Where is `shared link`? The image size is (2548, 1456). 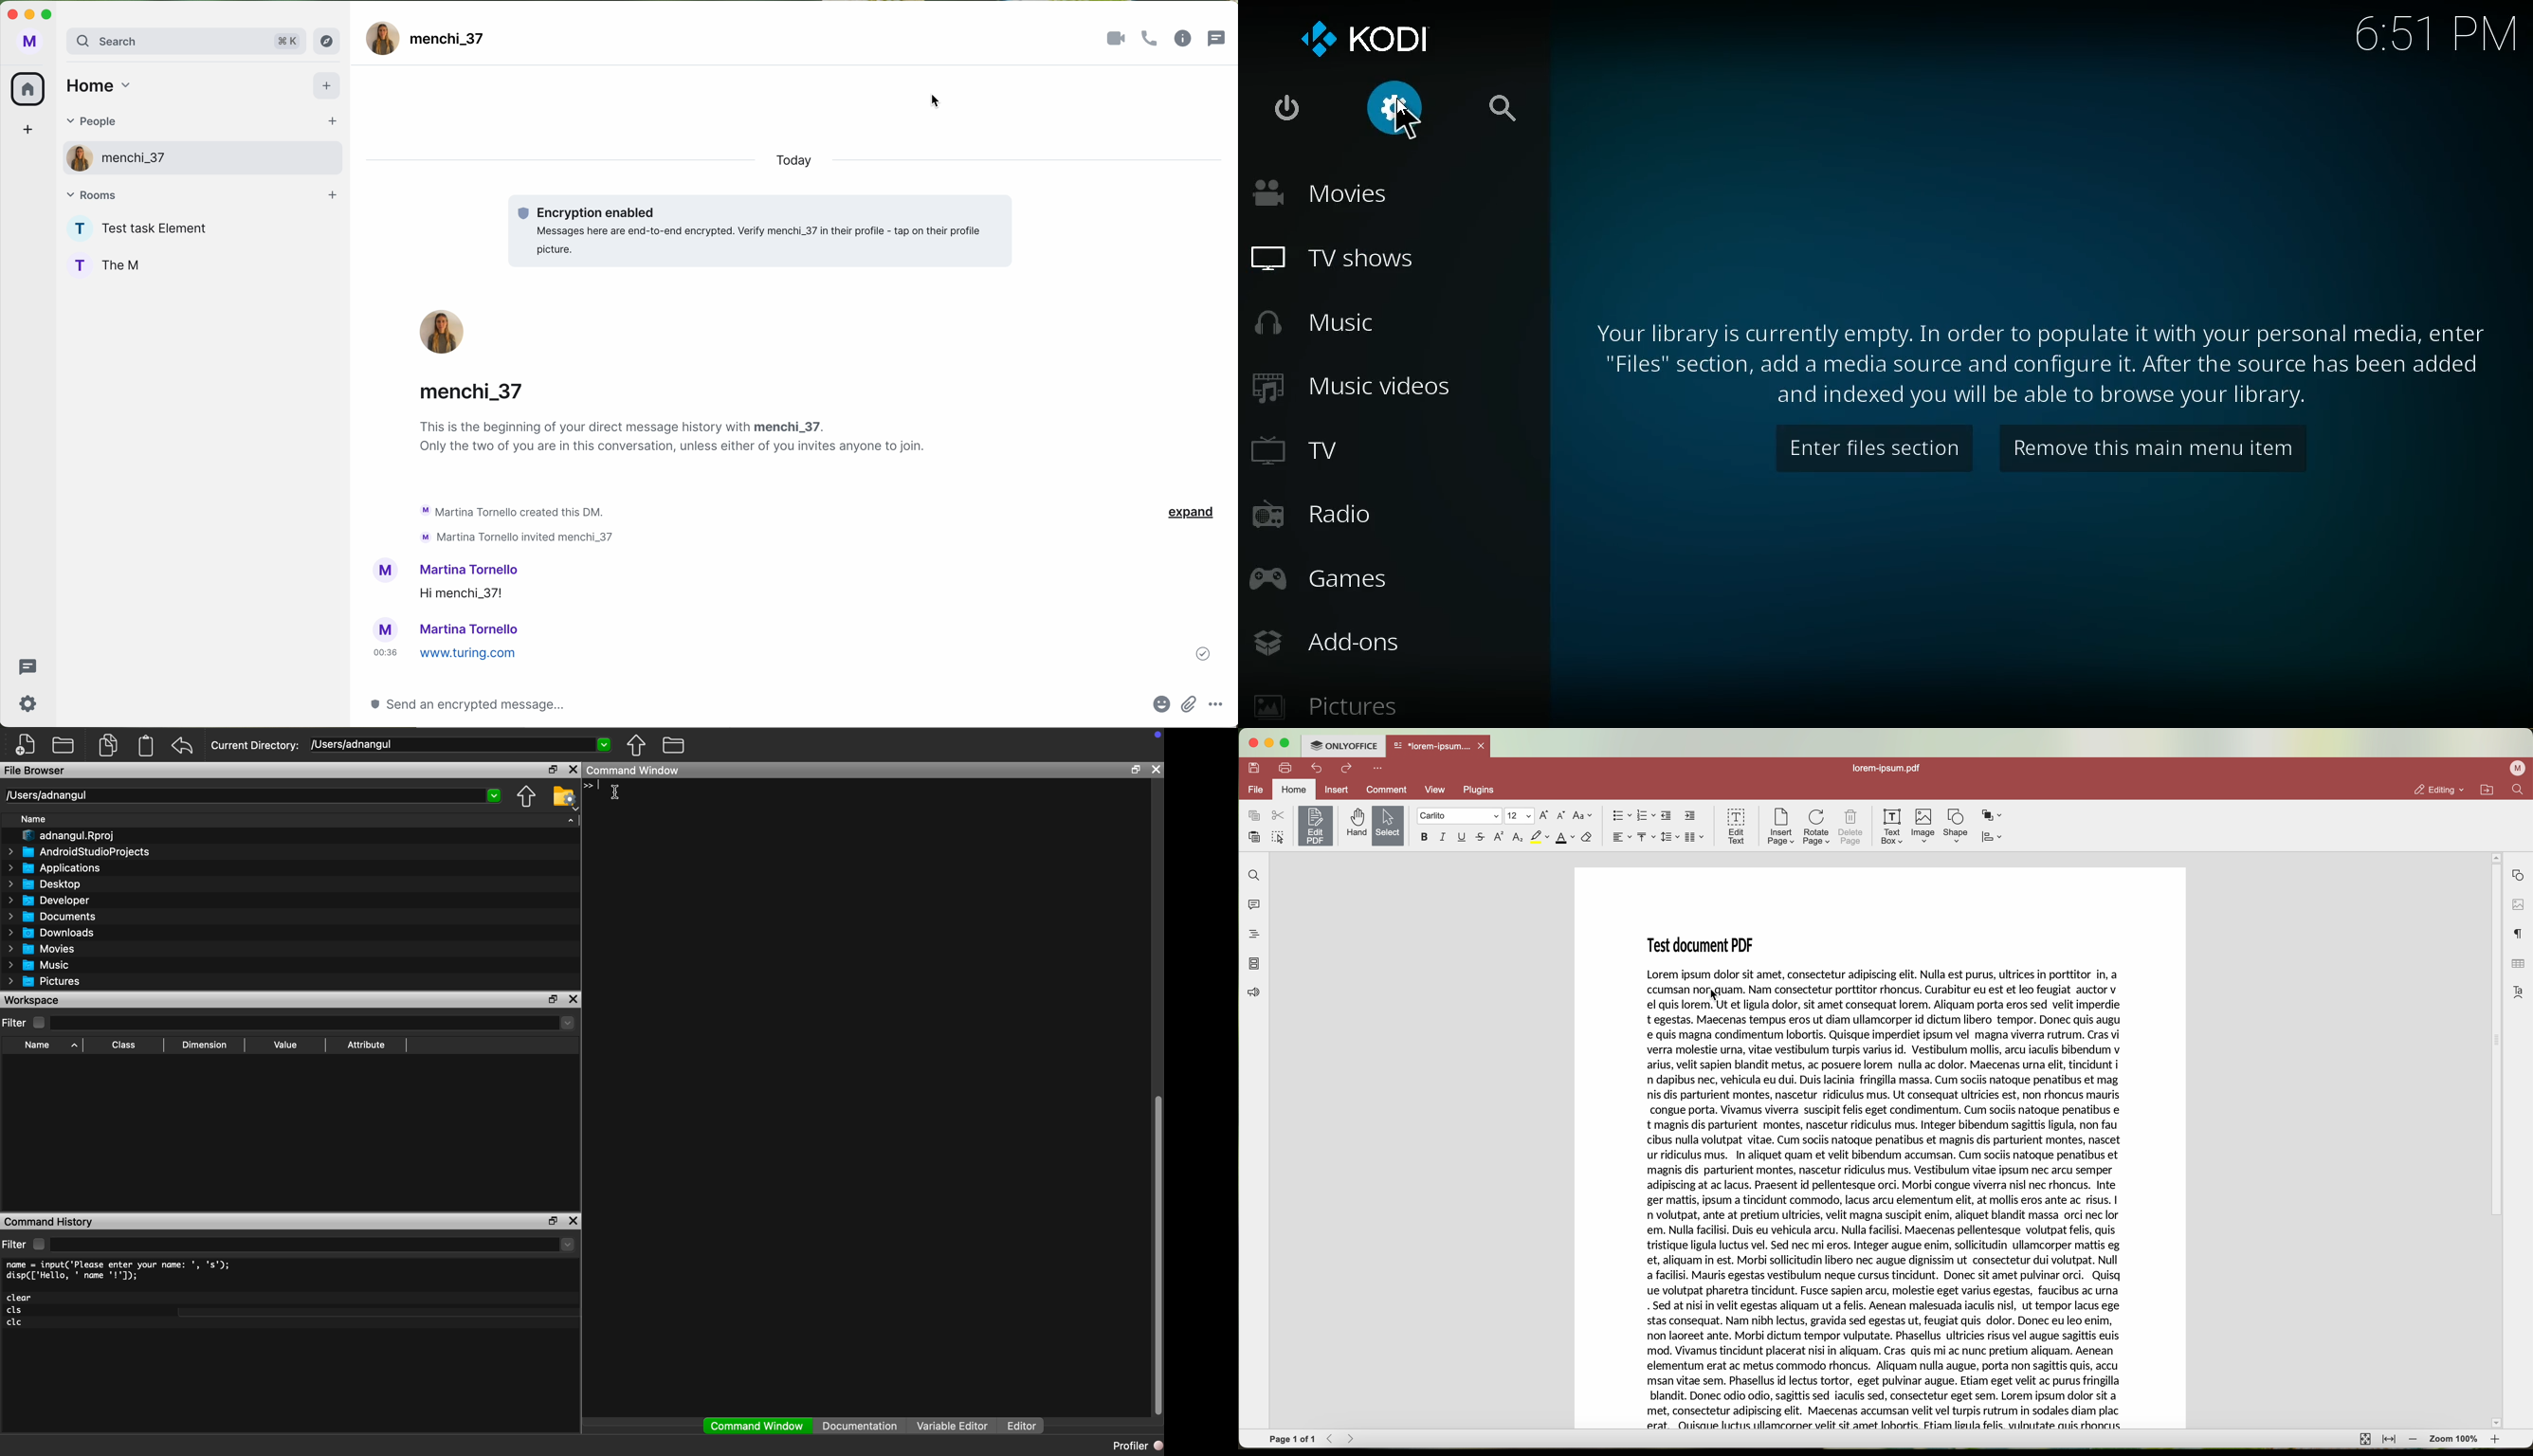
shared link is located at coordinates (765, 653).